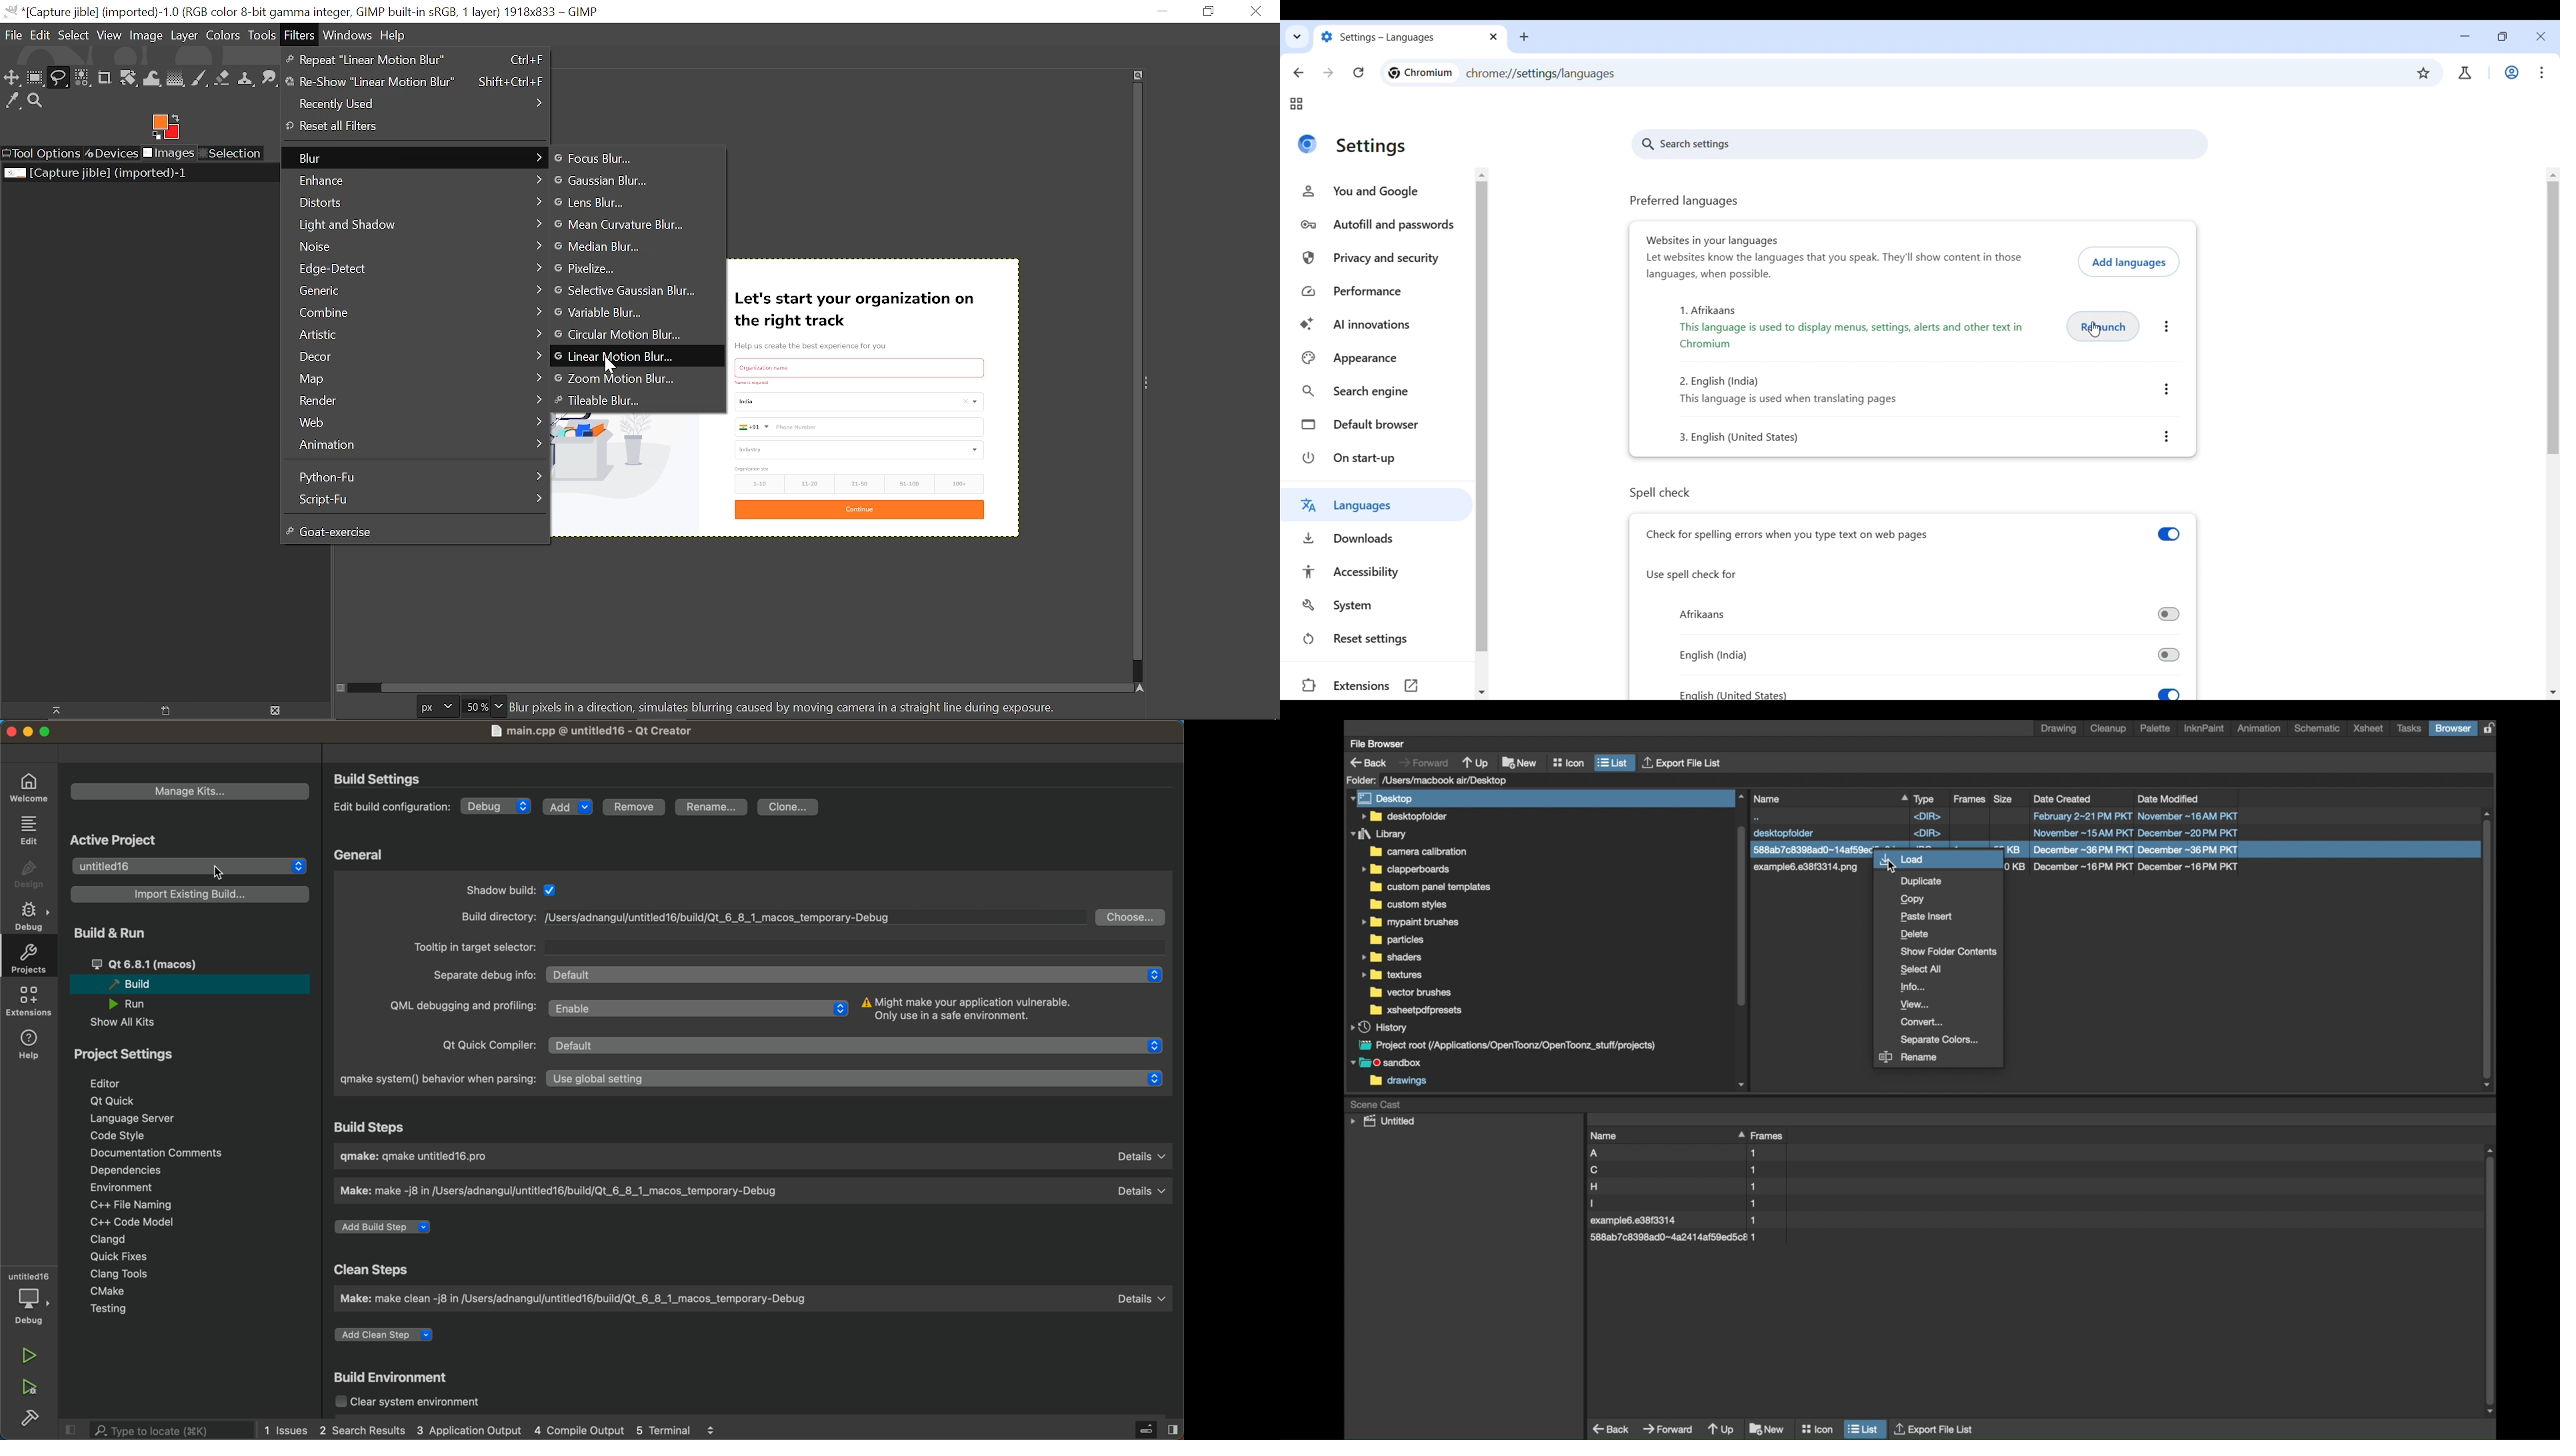 The width and height of the screenshot is (2576, 1456). I want to click on websites in your language, so click(1709, 239).